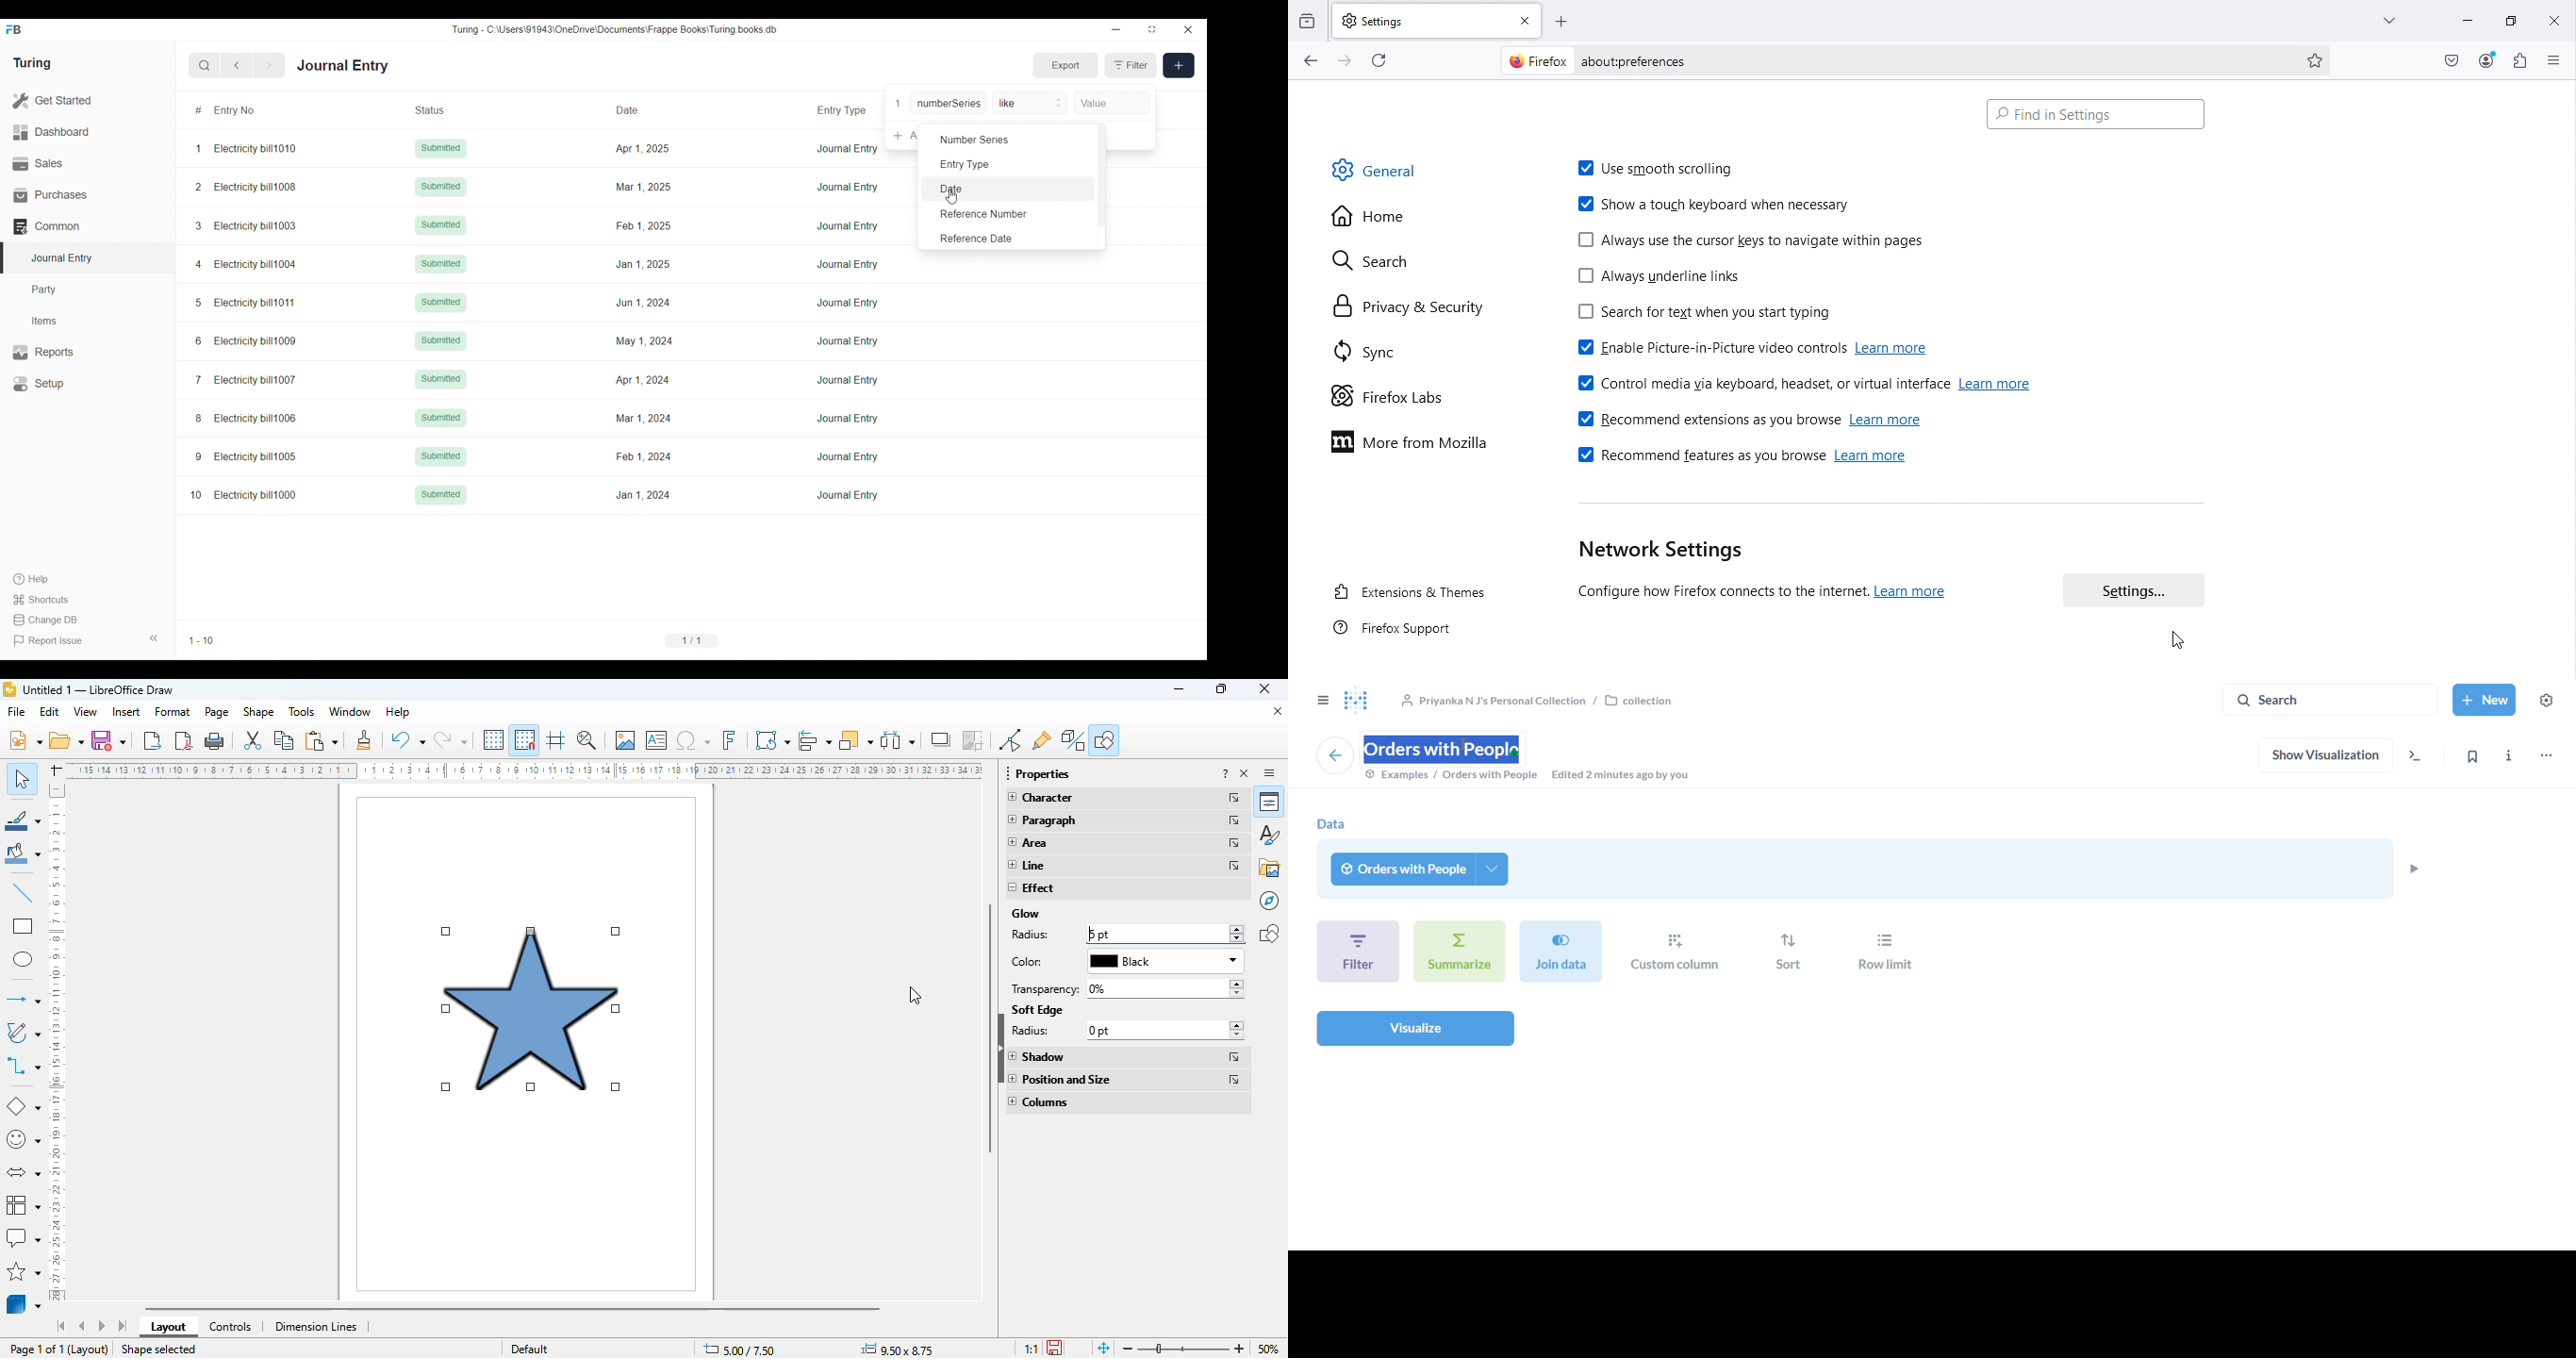 This screenshot has height=1372, width=2576. What do you see at coordinates (1311, 61) in the screenshot?
I see `Go back one page` at bounding box center [1311, 61].